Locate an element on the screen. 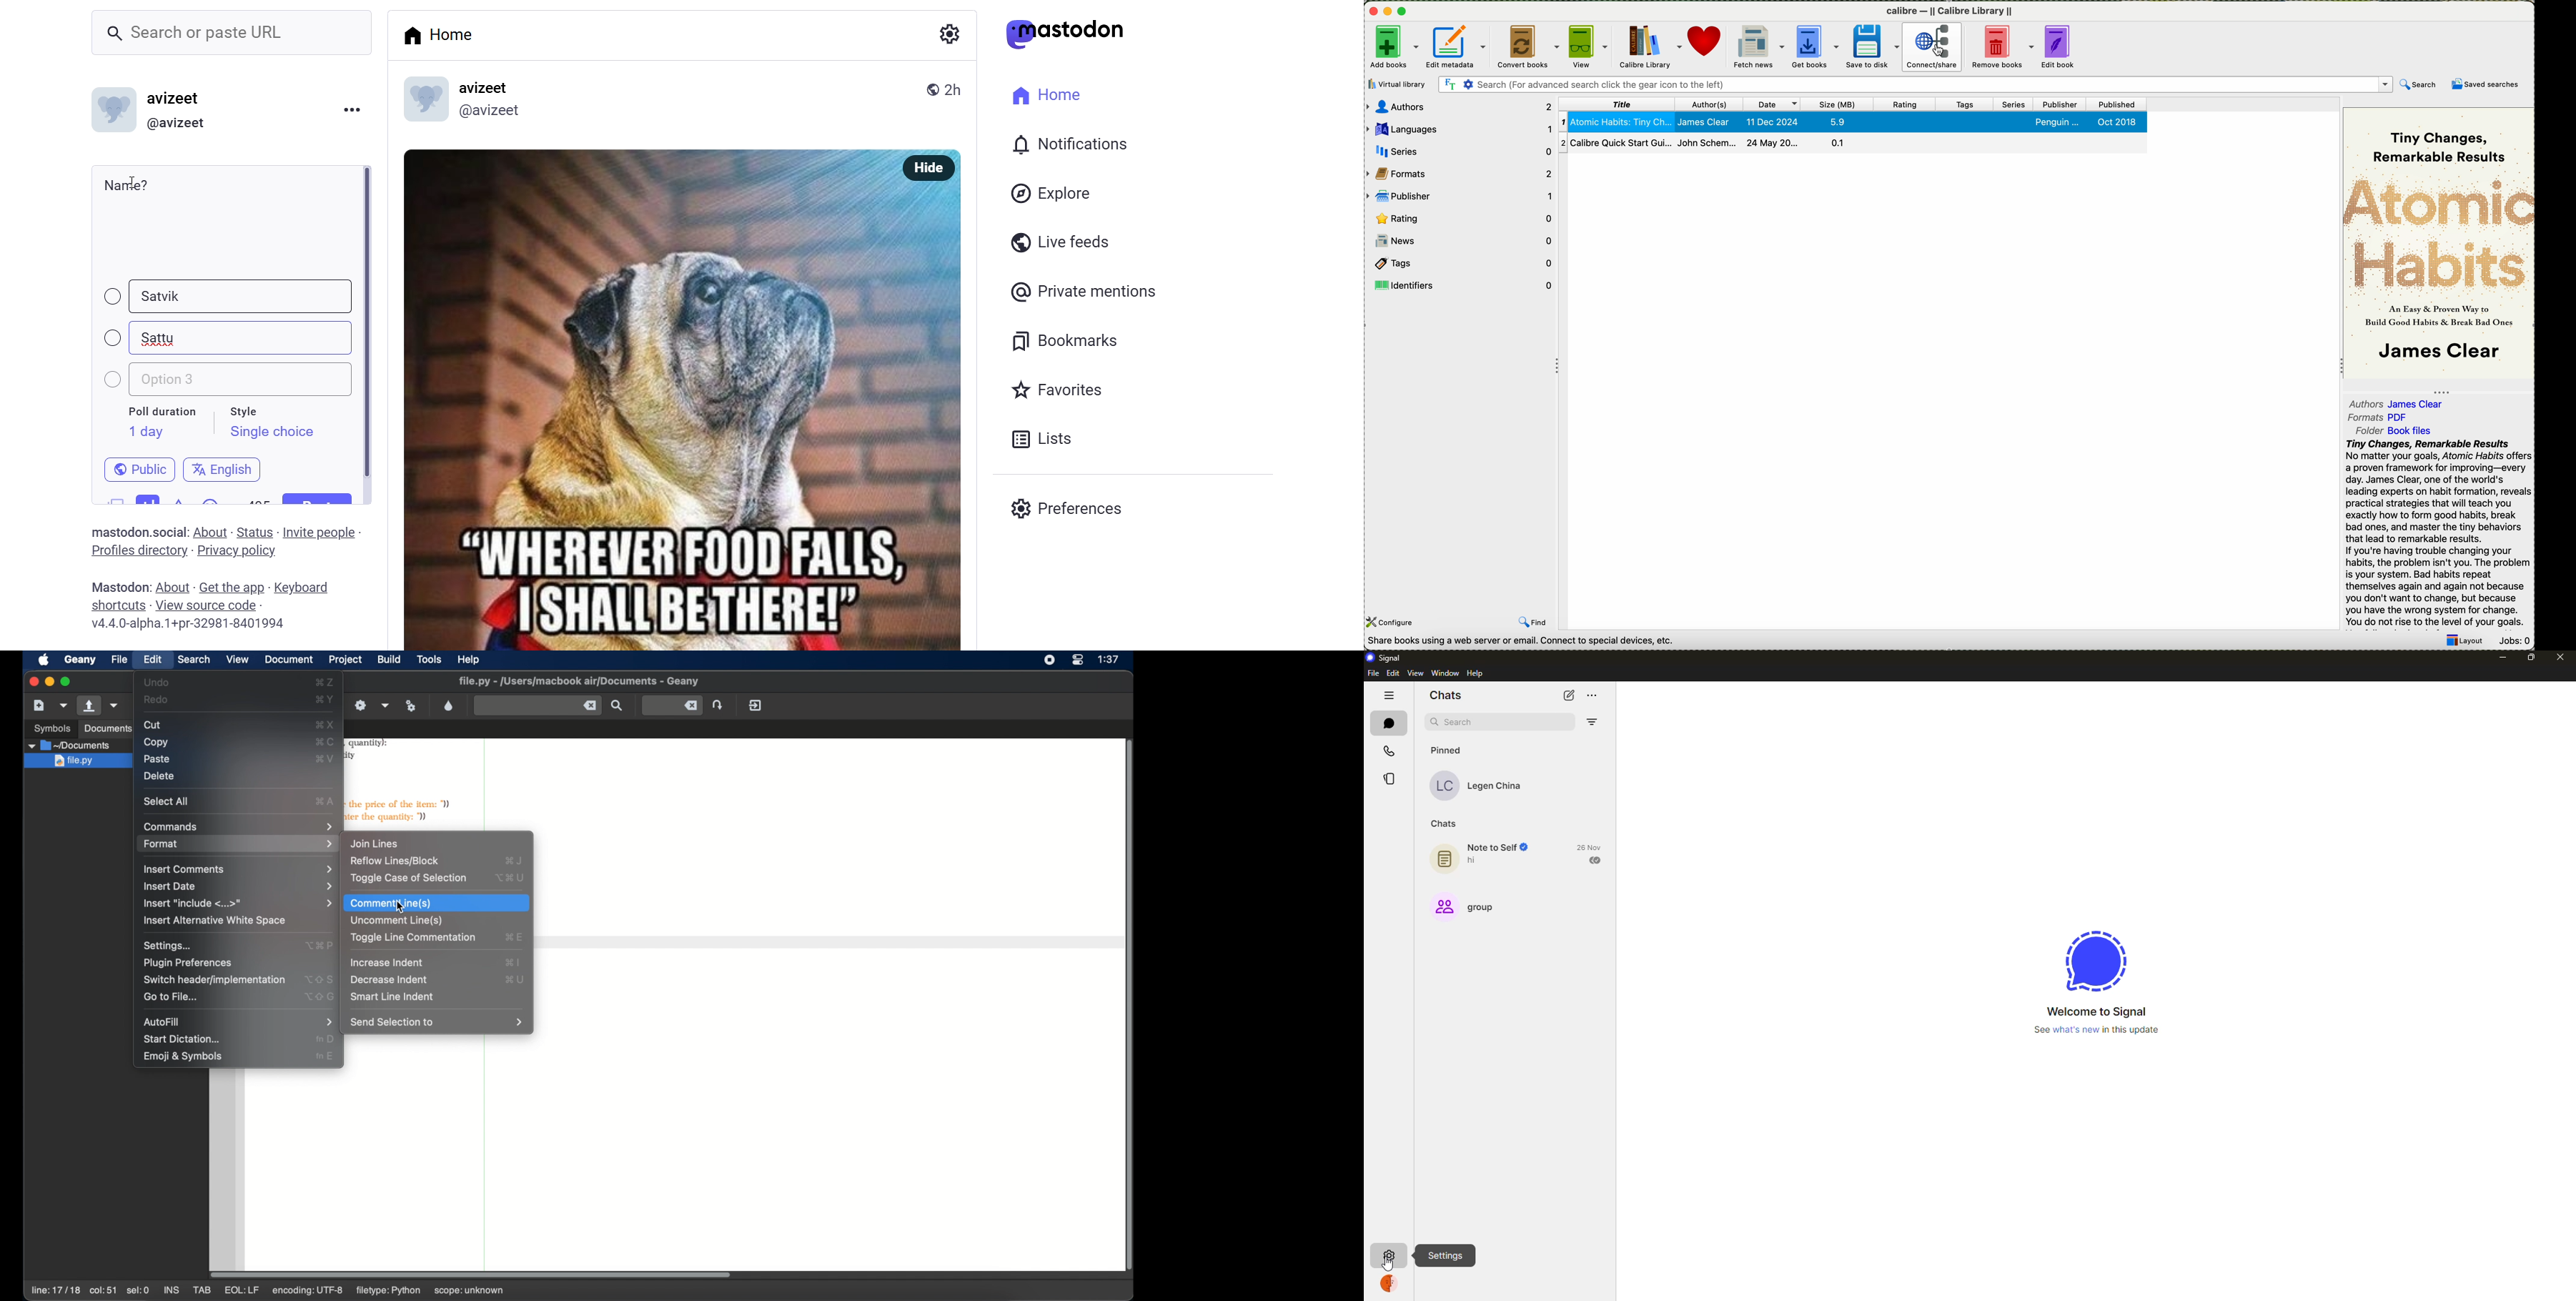 The image size is (2576, 1316). insert include is located at coordinates (236, 903).